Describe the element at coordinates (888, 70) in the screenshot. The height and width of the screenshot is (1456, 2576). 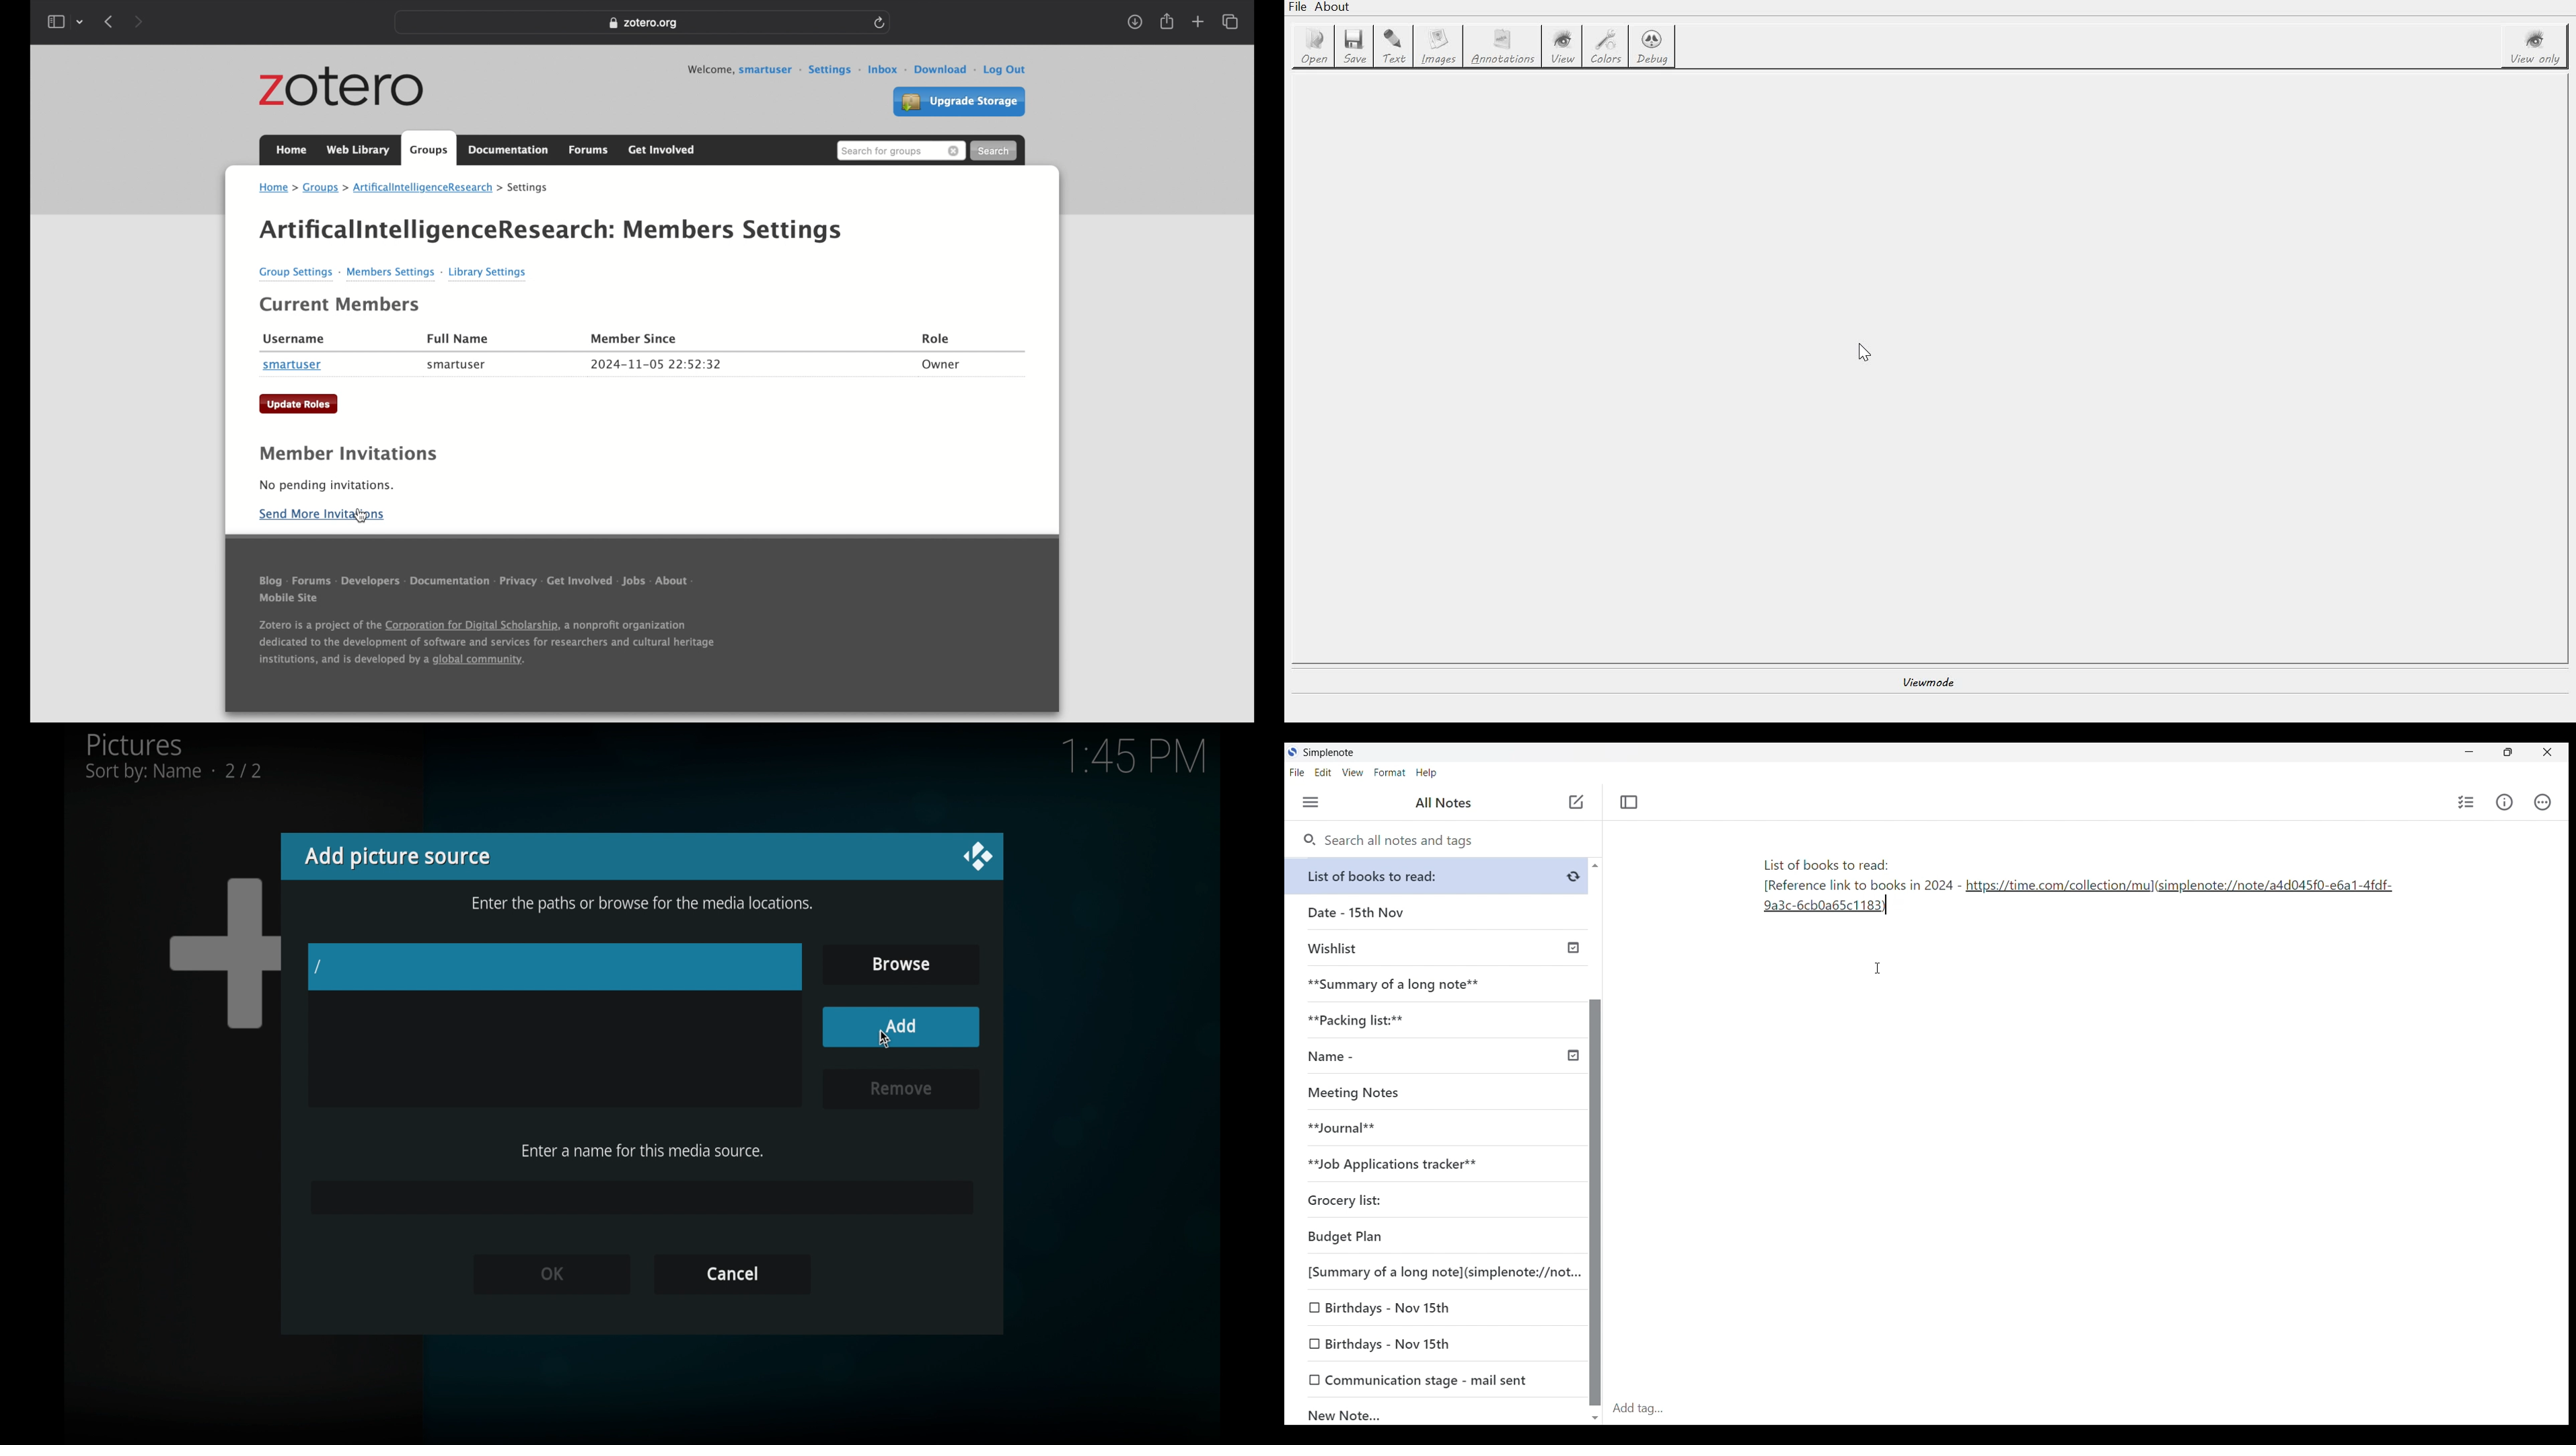
I see `inbox` at that location.